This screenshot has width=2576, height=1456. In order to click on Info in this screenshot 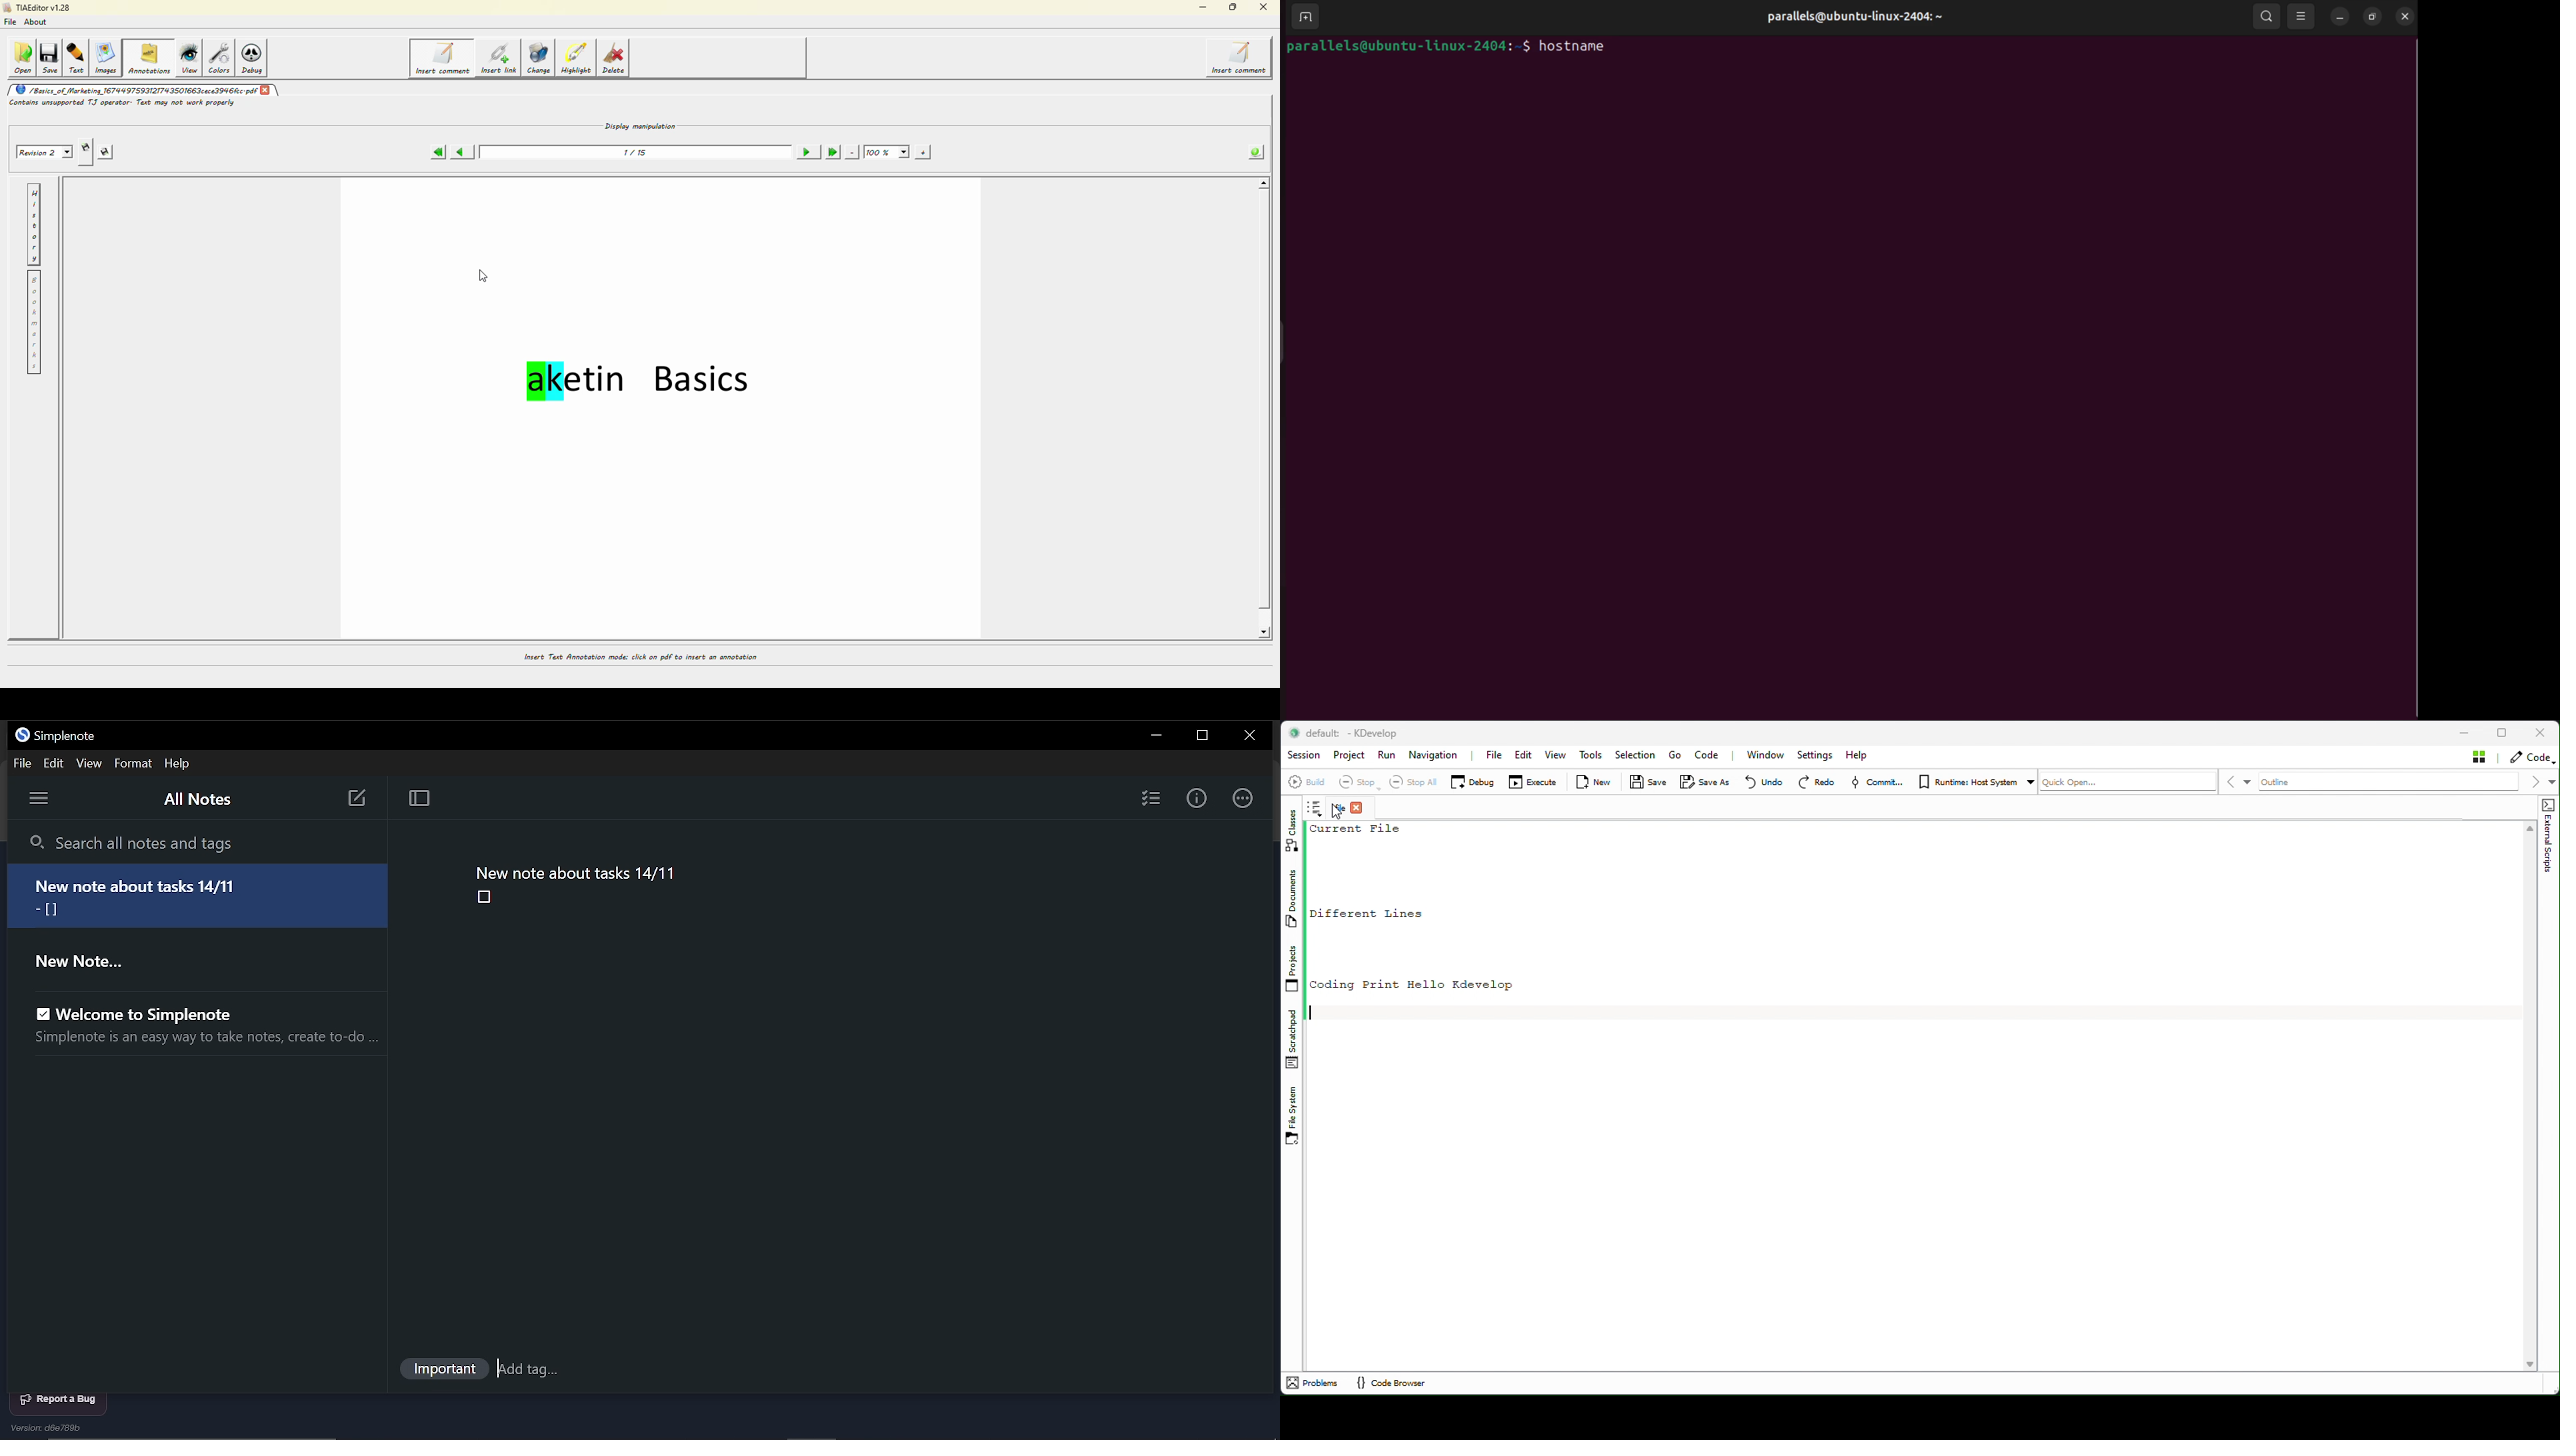, I will do `click(1198, 797)`.